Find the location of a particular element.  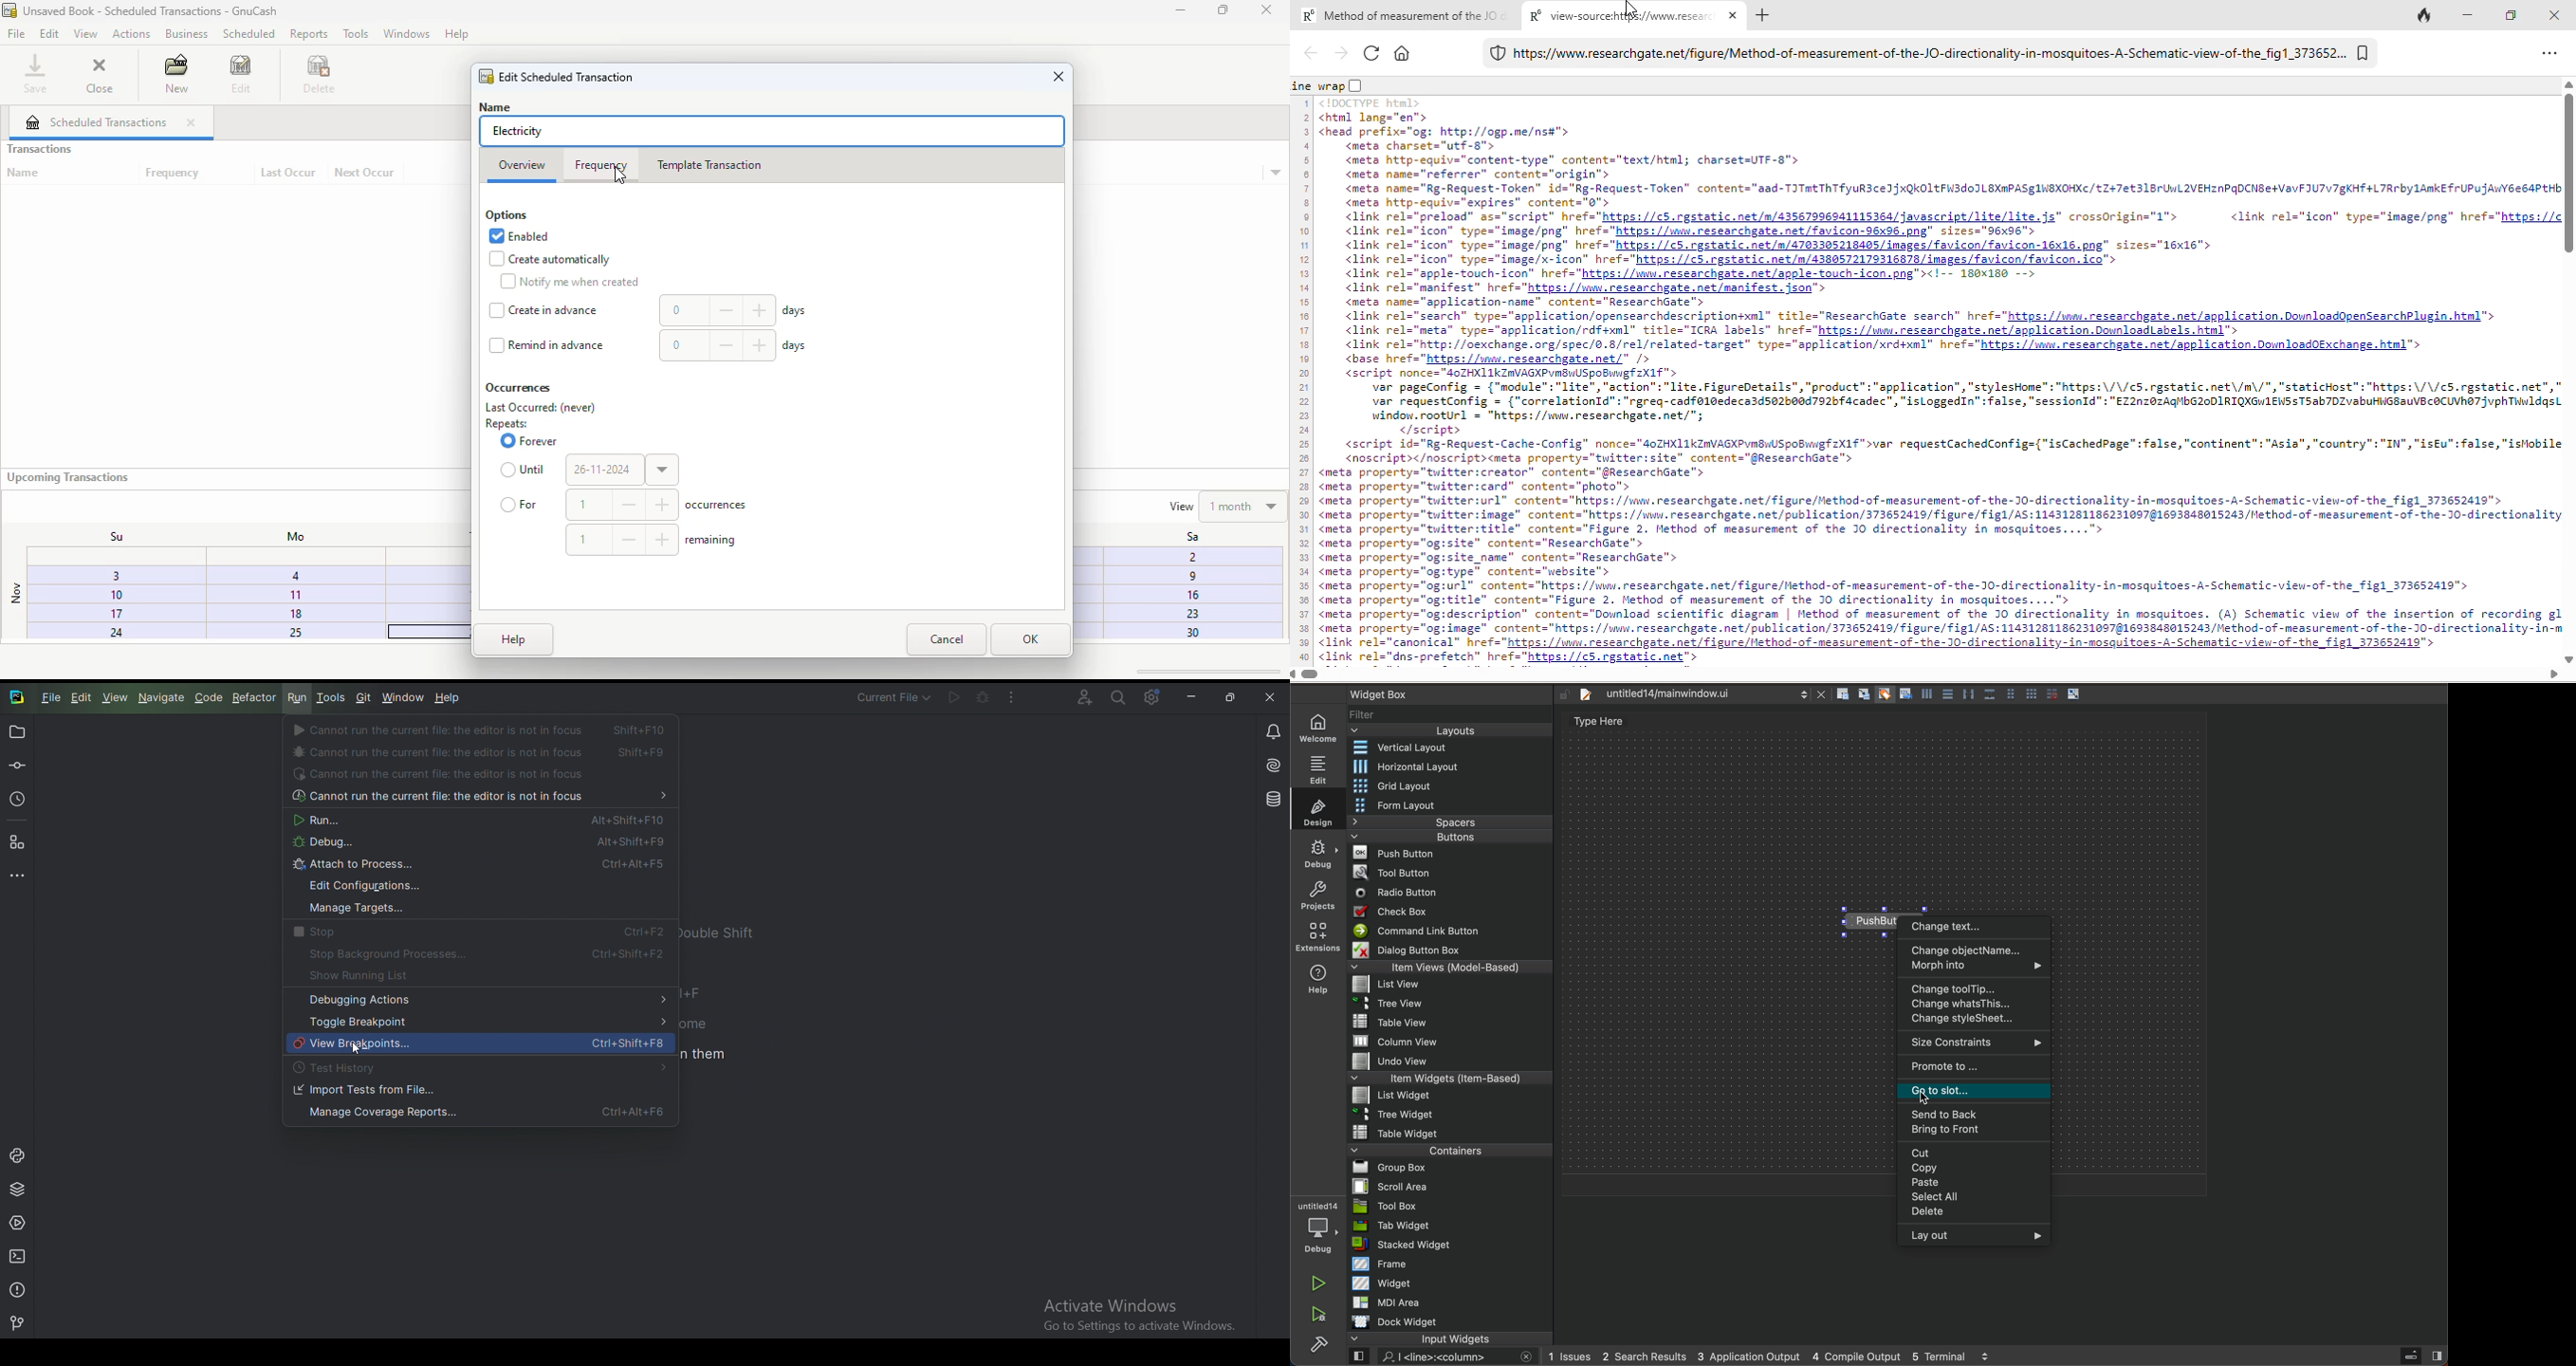

add is located at coordinates (1766, 16).